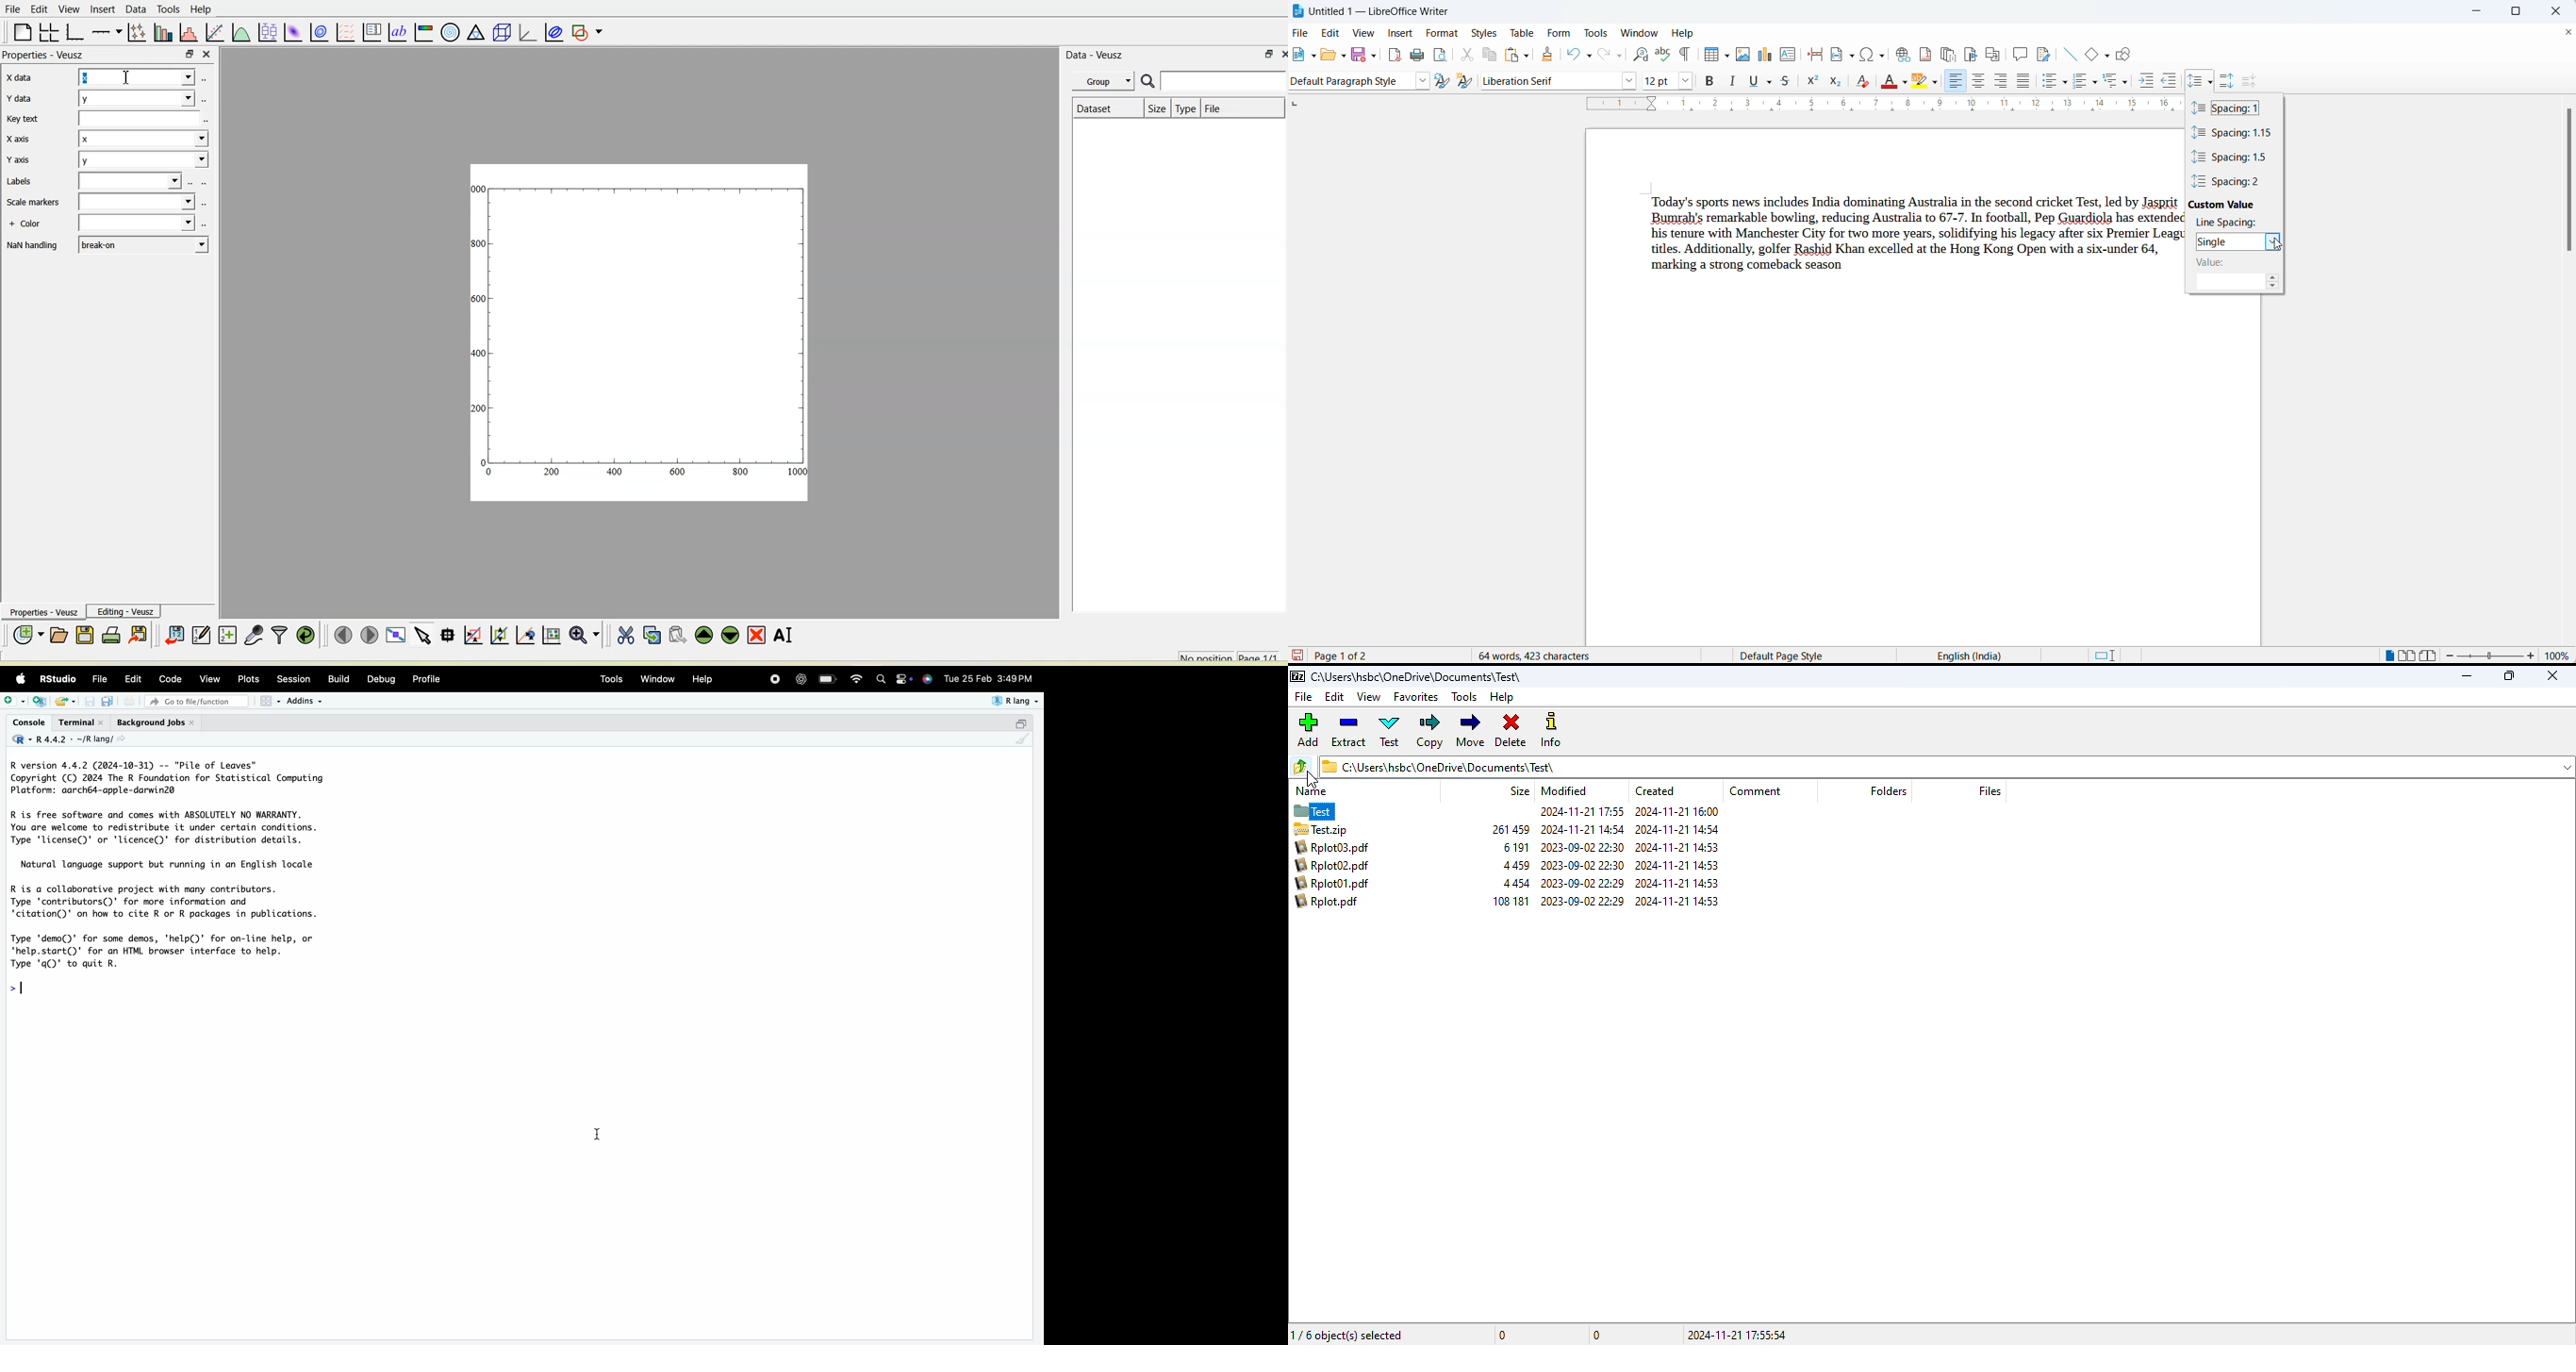 This screenshot has height=1372, width=2576. What do you see at coordinates (338, 678) in the screenshot?
I see `Build` at bounding box center [338, 678].